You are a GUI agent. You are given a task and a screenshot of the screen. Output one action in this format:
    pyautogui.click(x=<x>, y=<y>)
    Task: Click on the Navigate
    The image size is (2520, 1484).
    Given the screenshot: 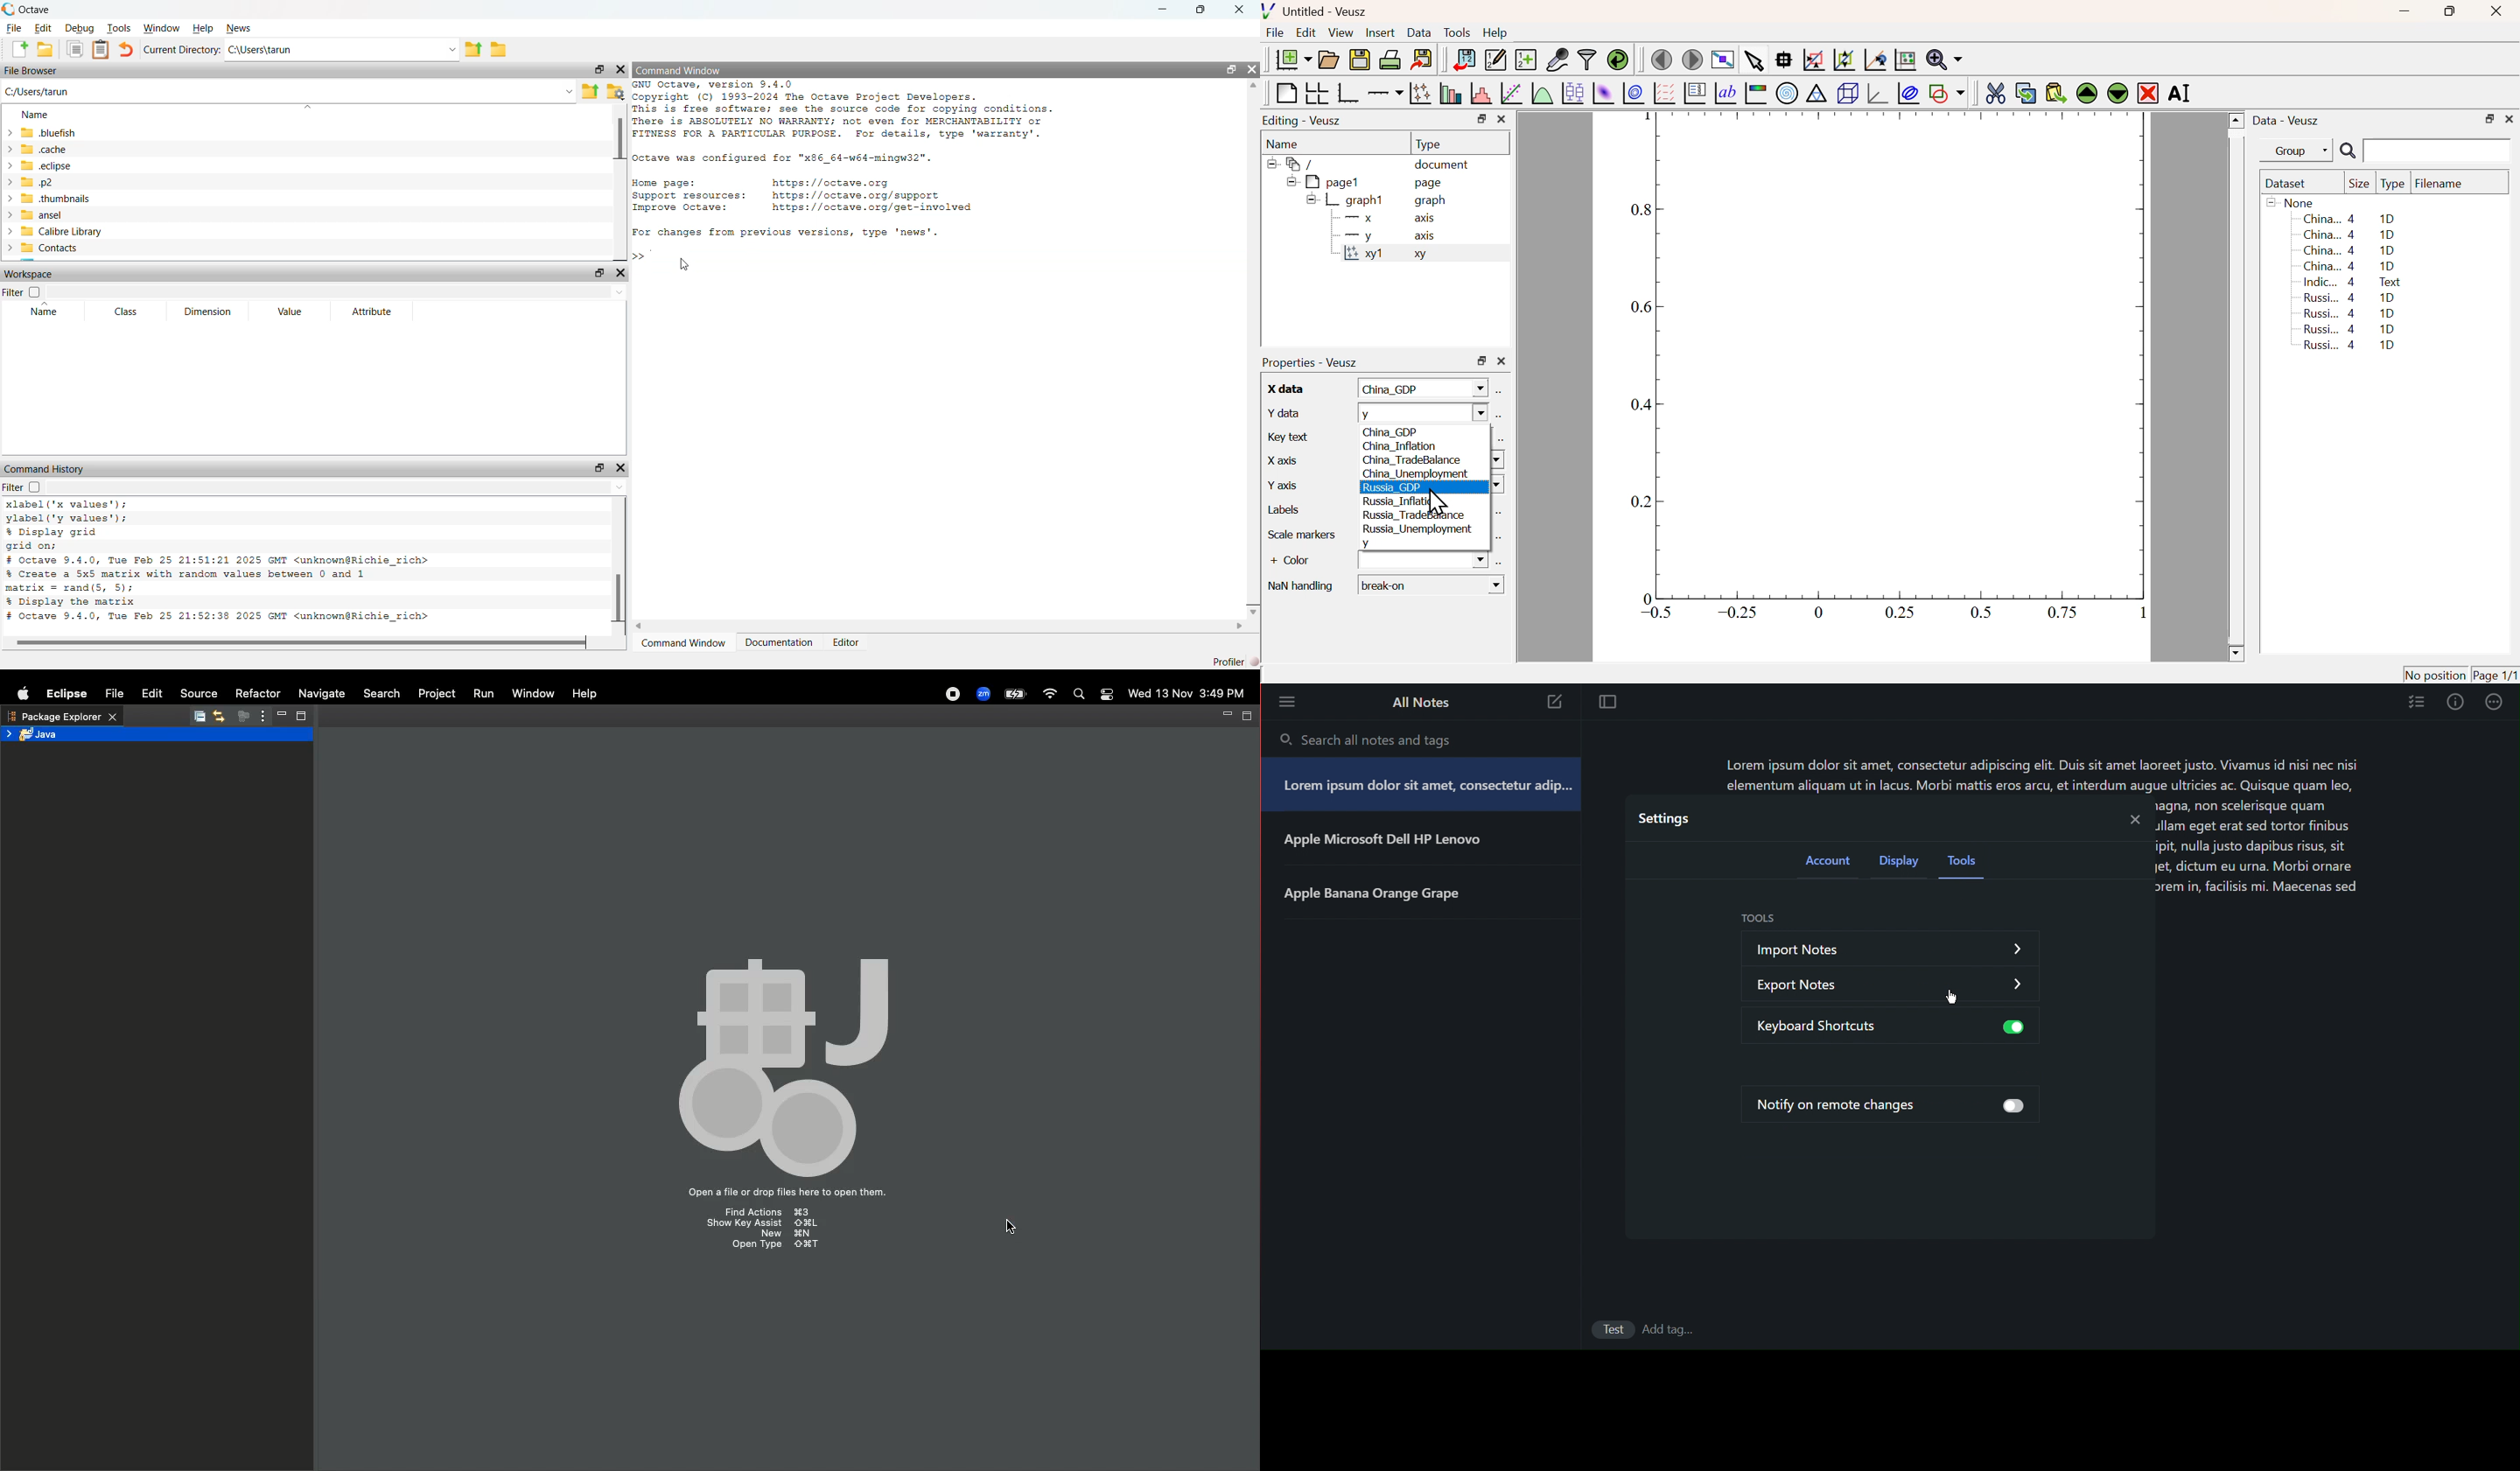 What is the action you would take?
    pyautogui.click(x=321, y=696)
    